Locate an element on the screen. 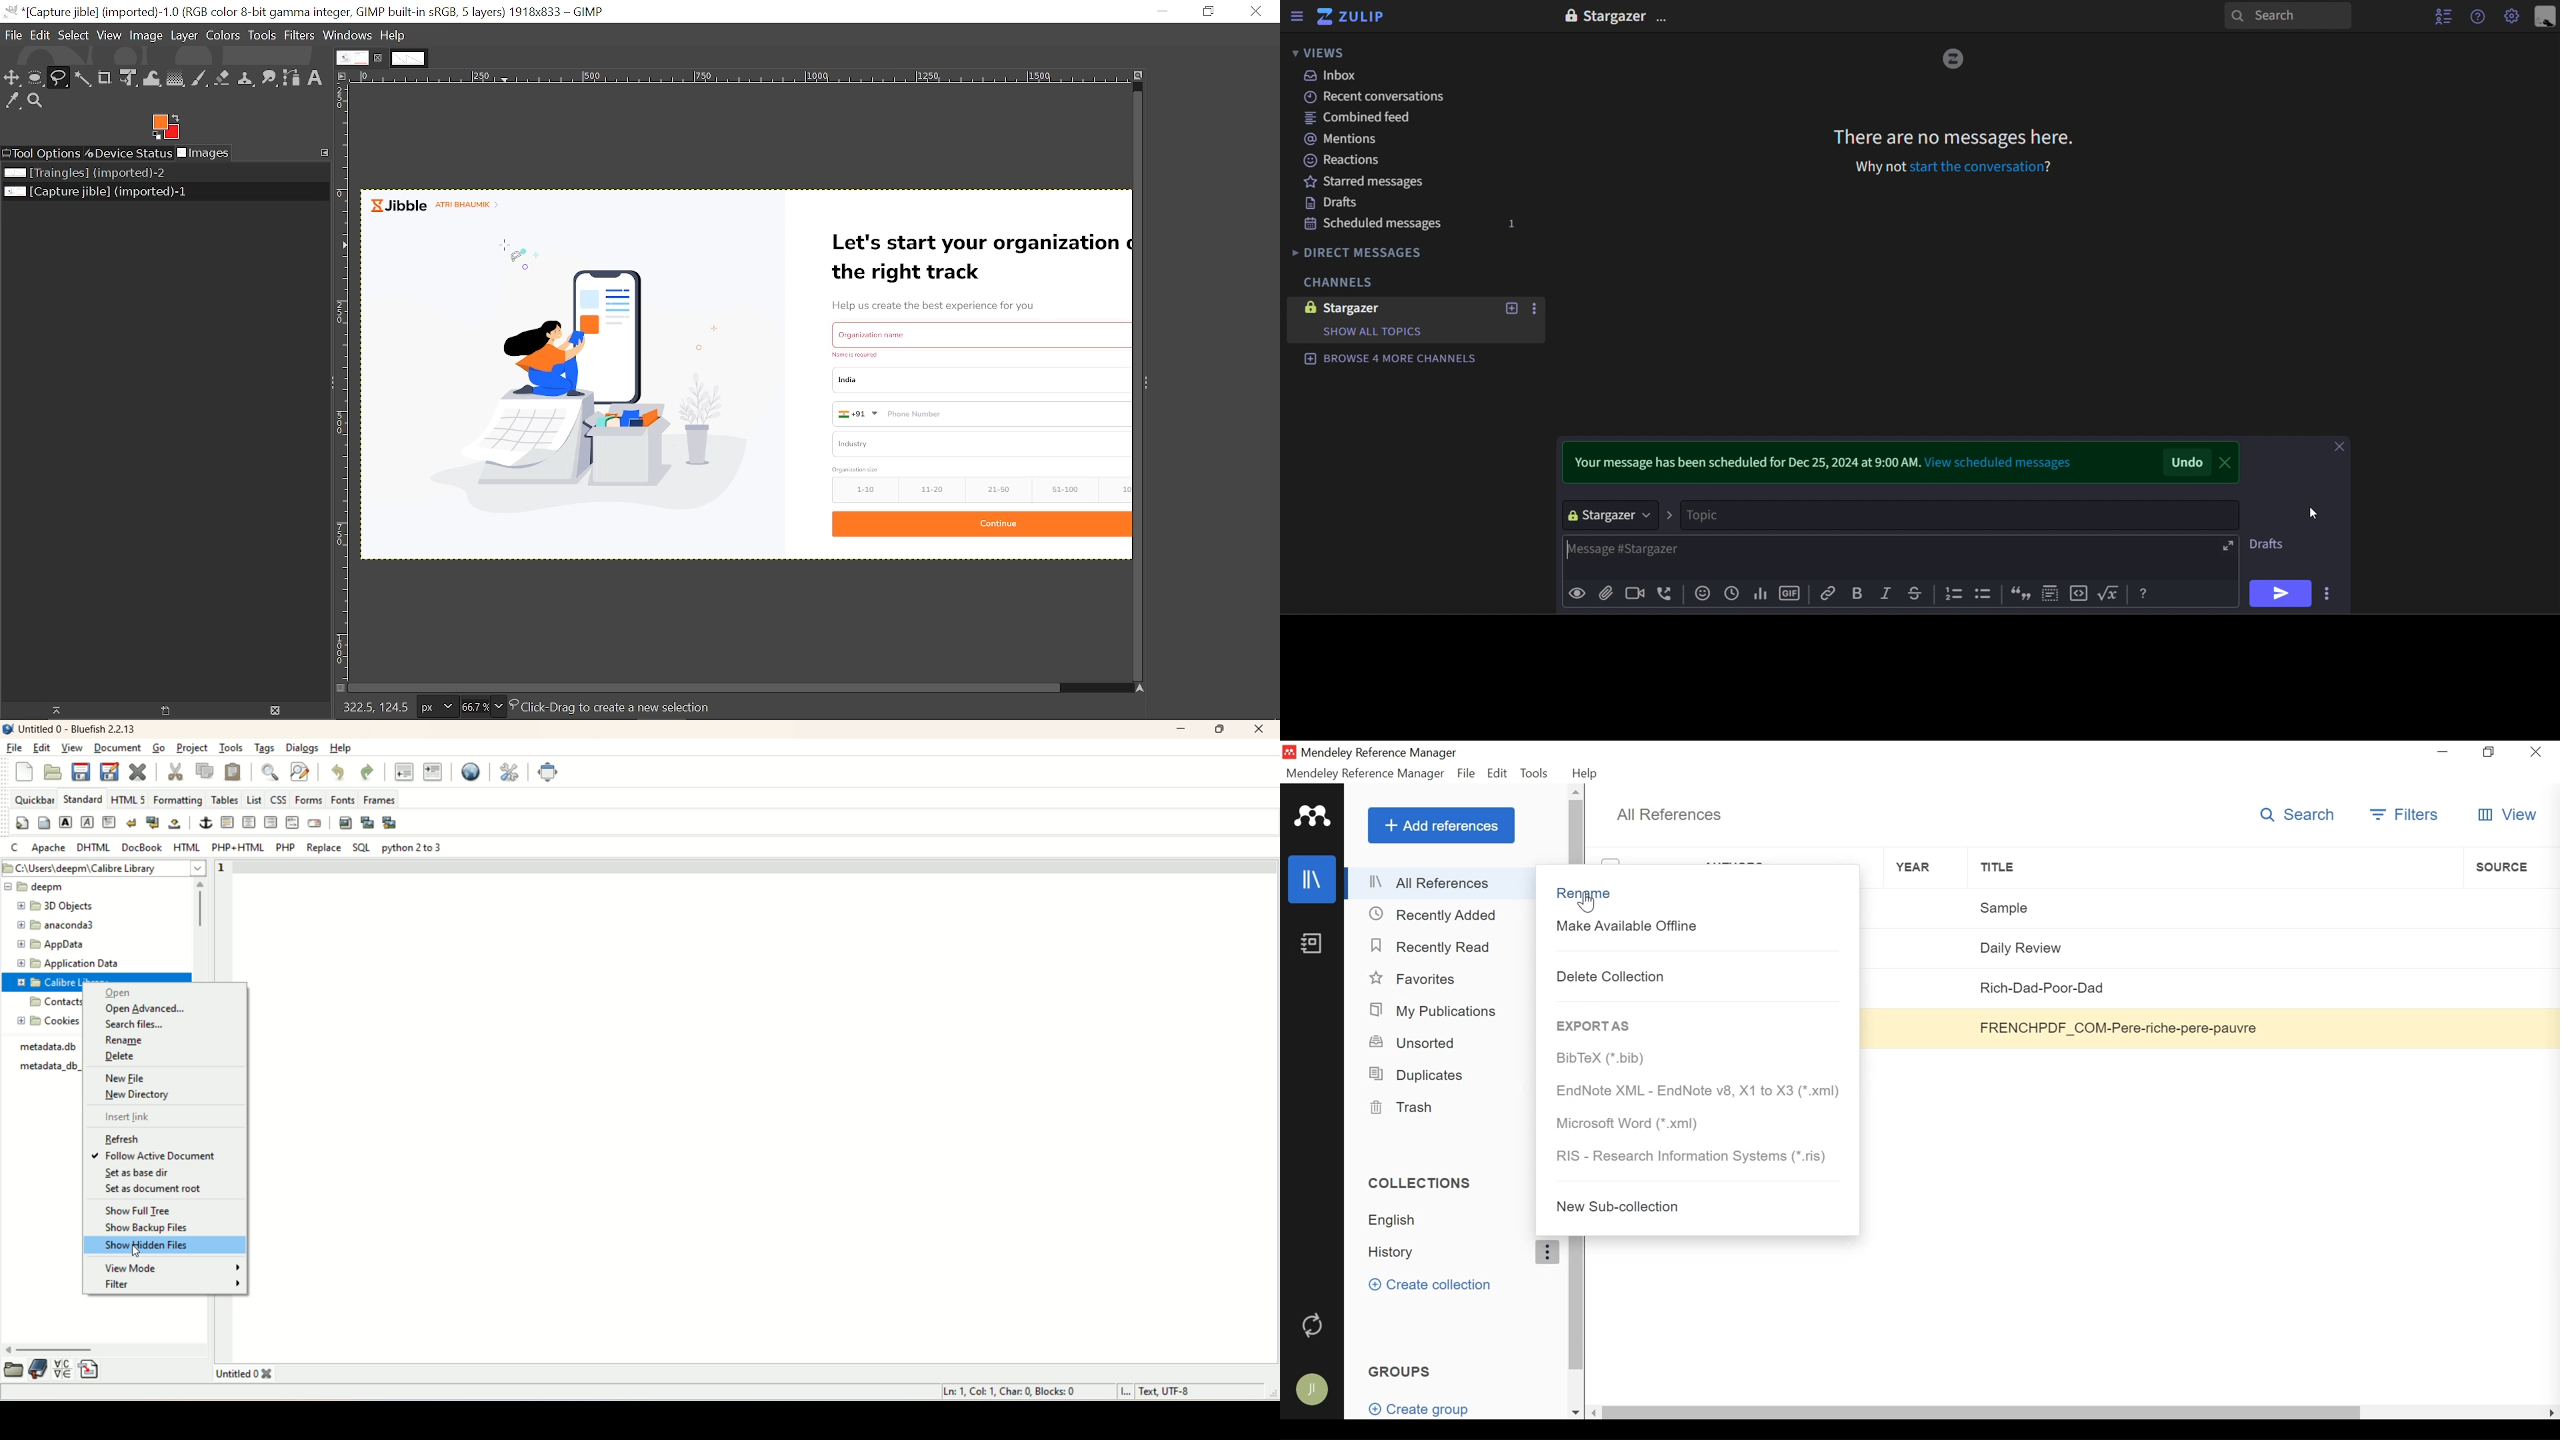 The height and width of the screenshot is (1456, 2576). Source is located at coordinates (2507, 946).